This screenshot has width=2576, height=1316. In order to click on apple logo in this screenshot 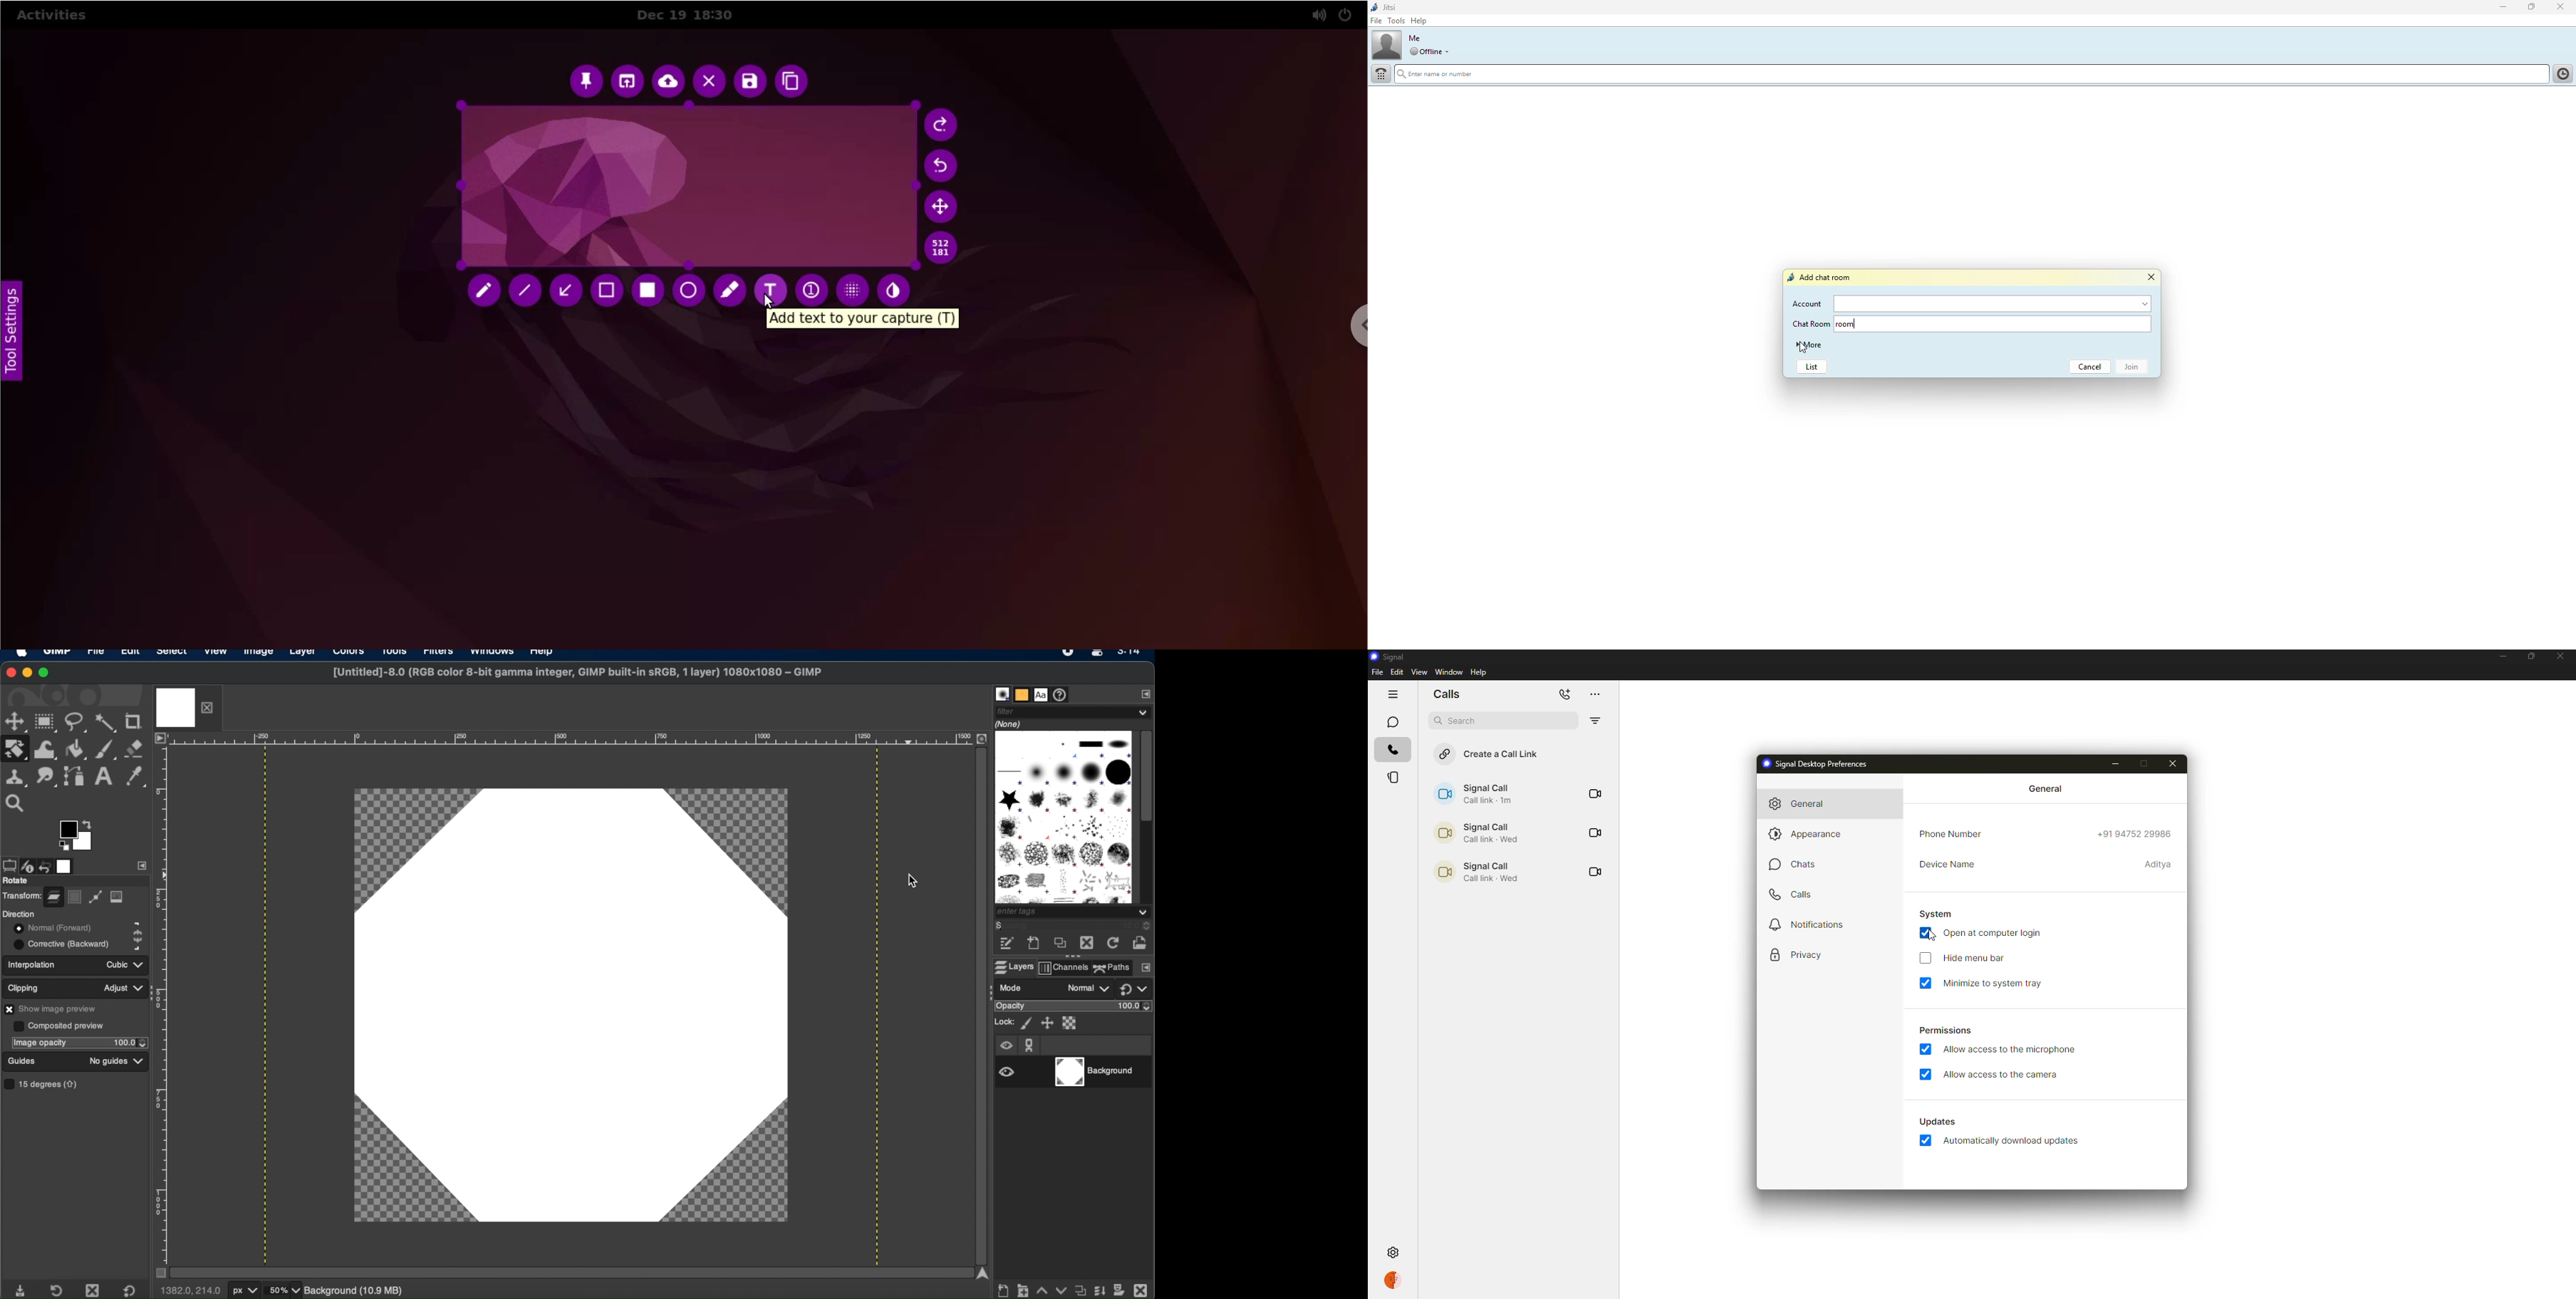, I will do `click(20, 656)`.